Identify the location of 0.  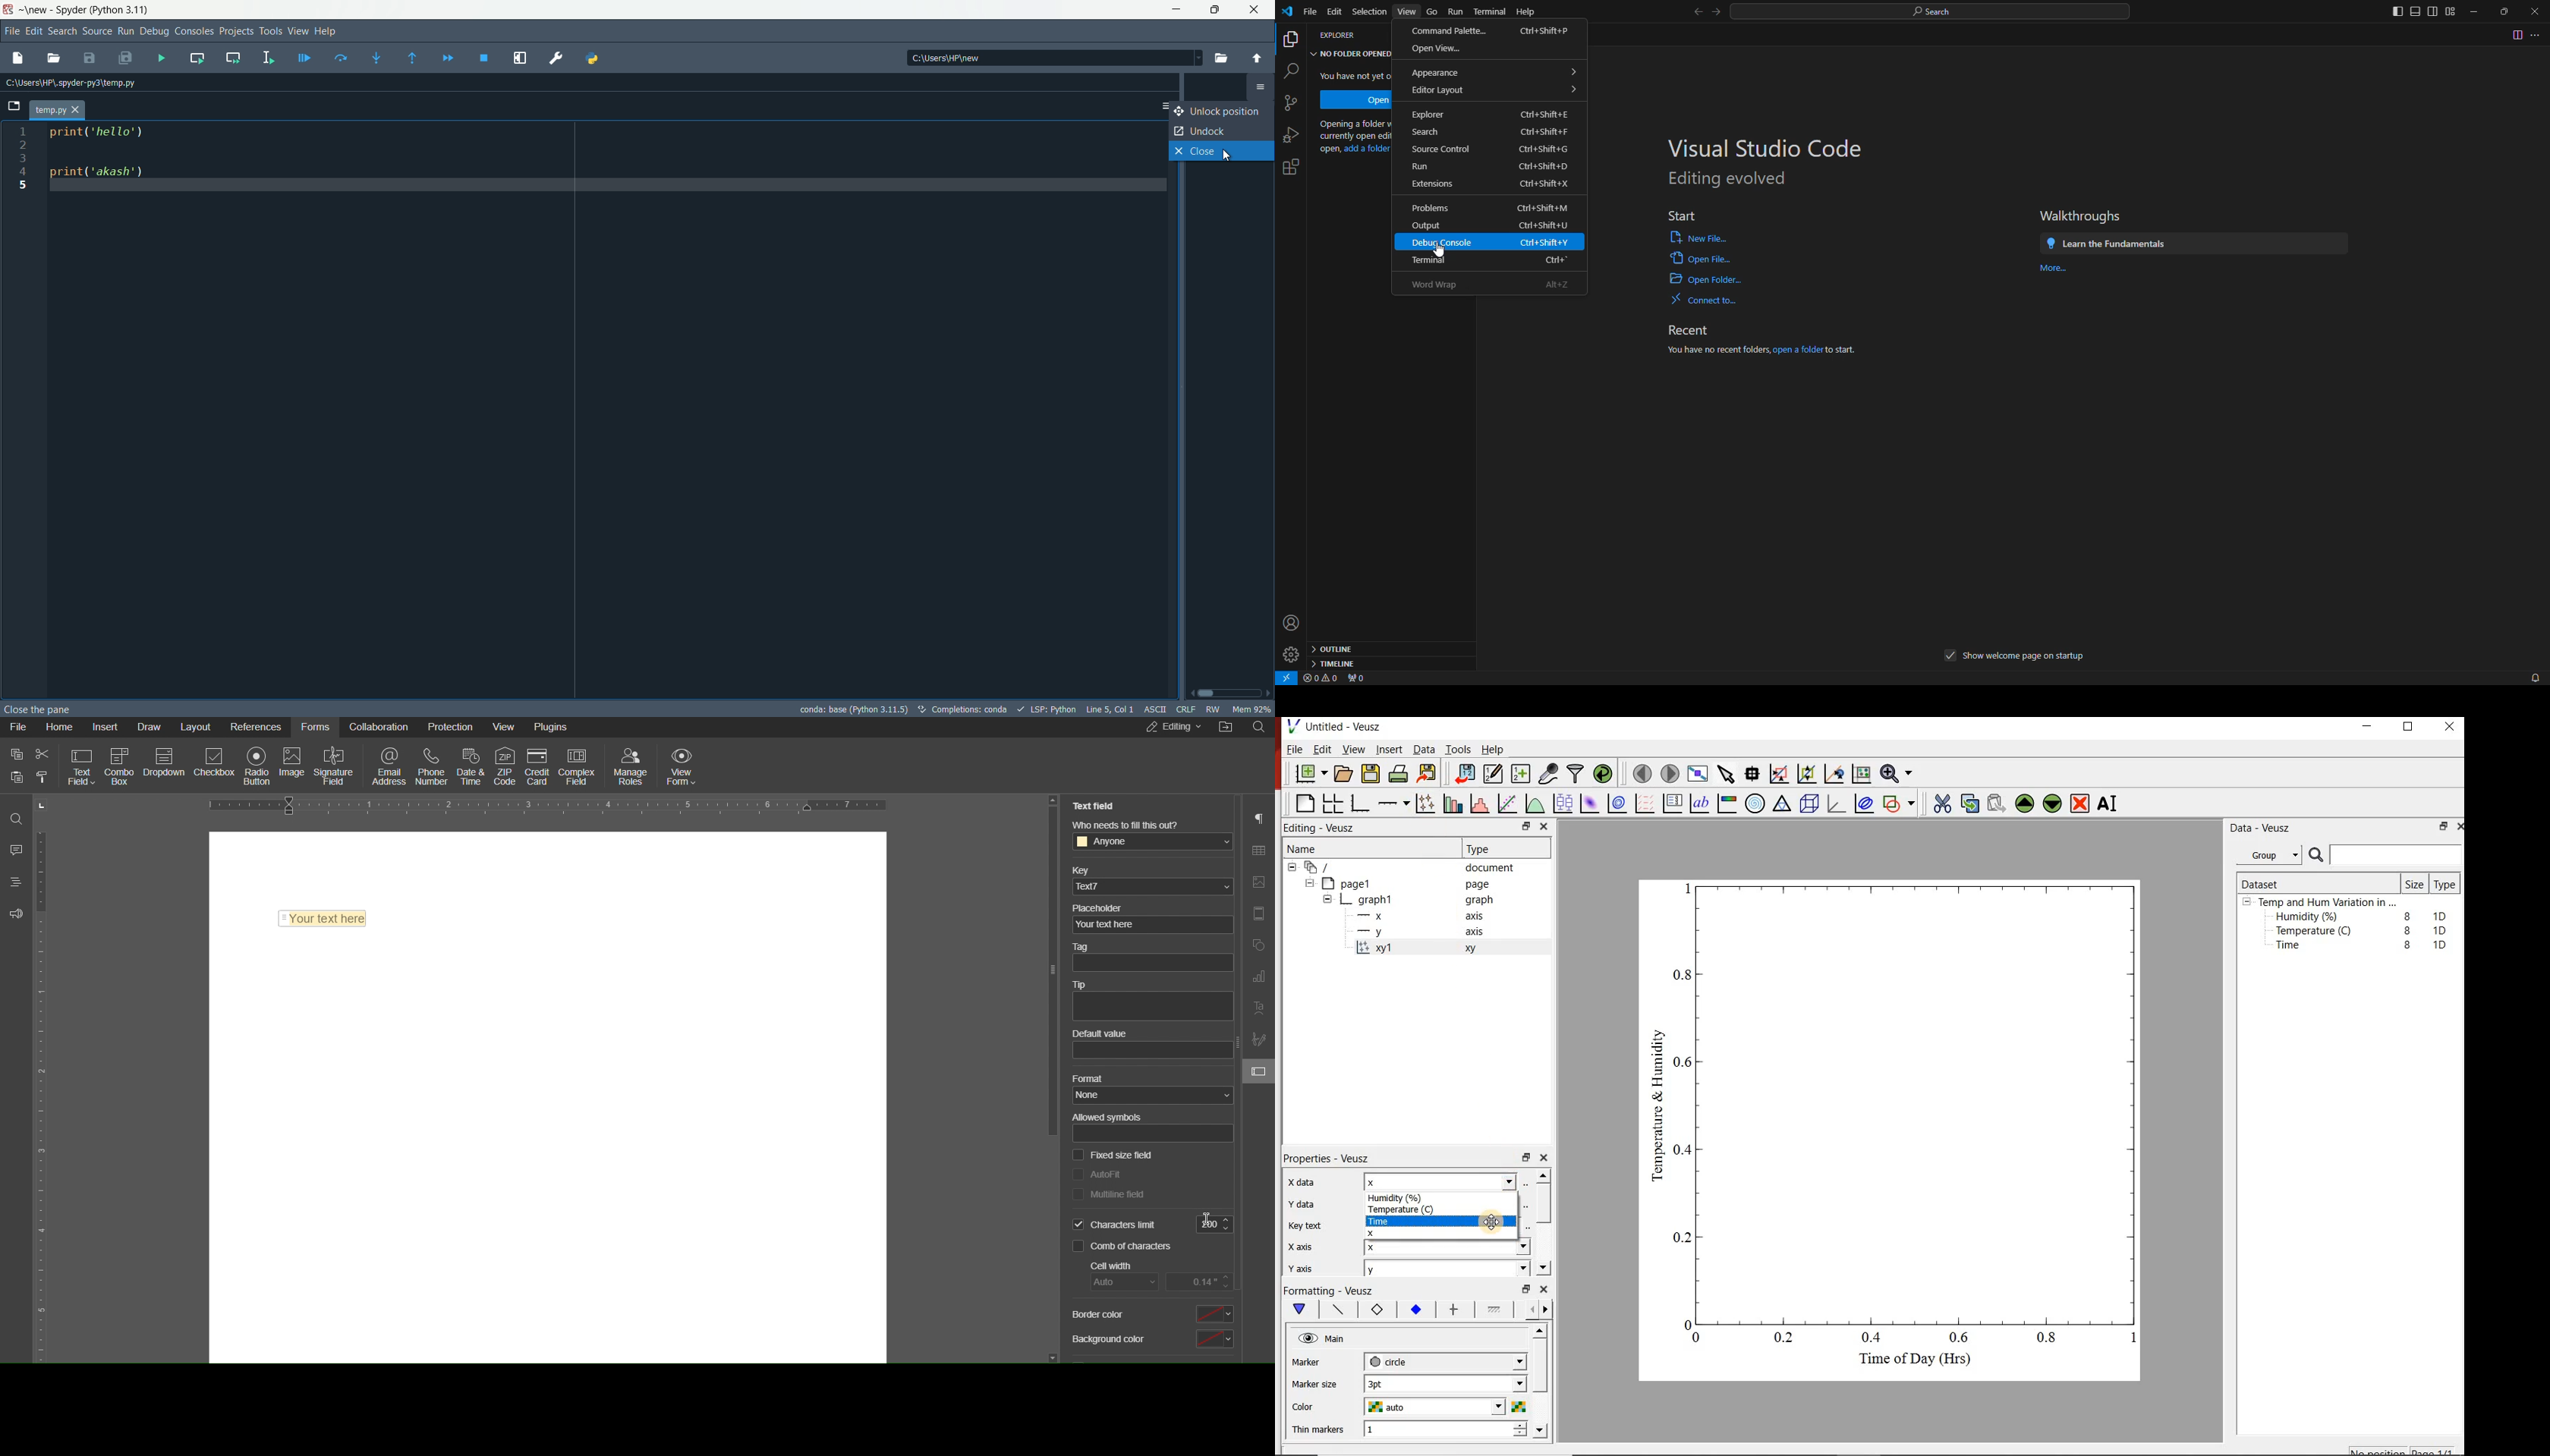
(1697, 1337).